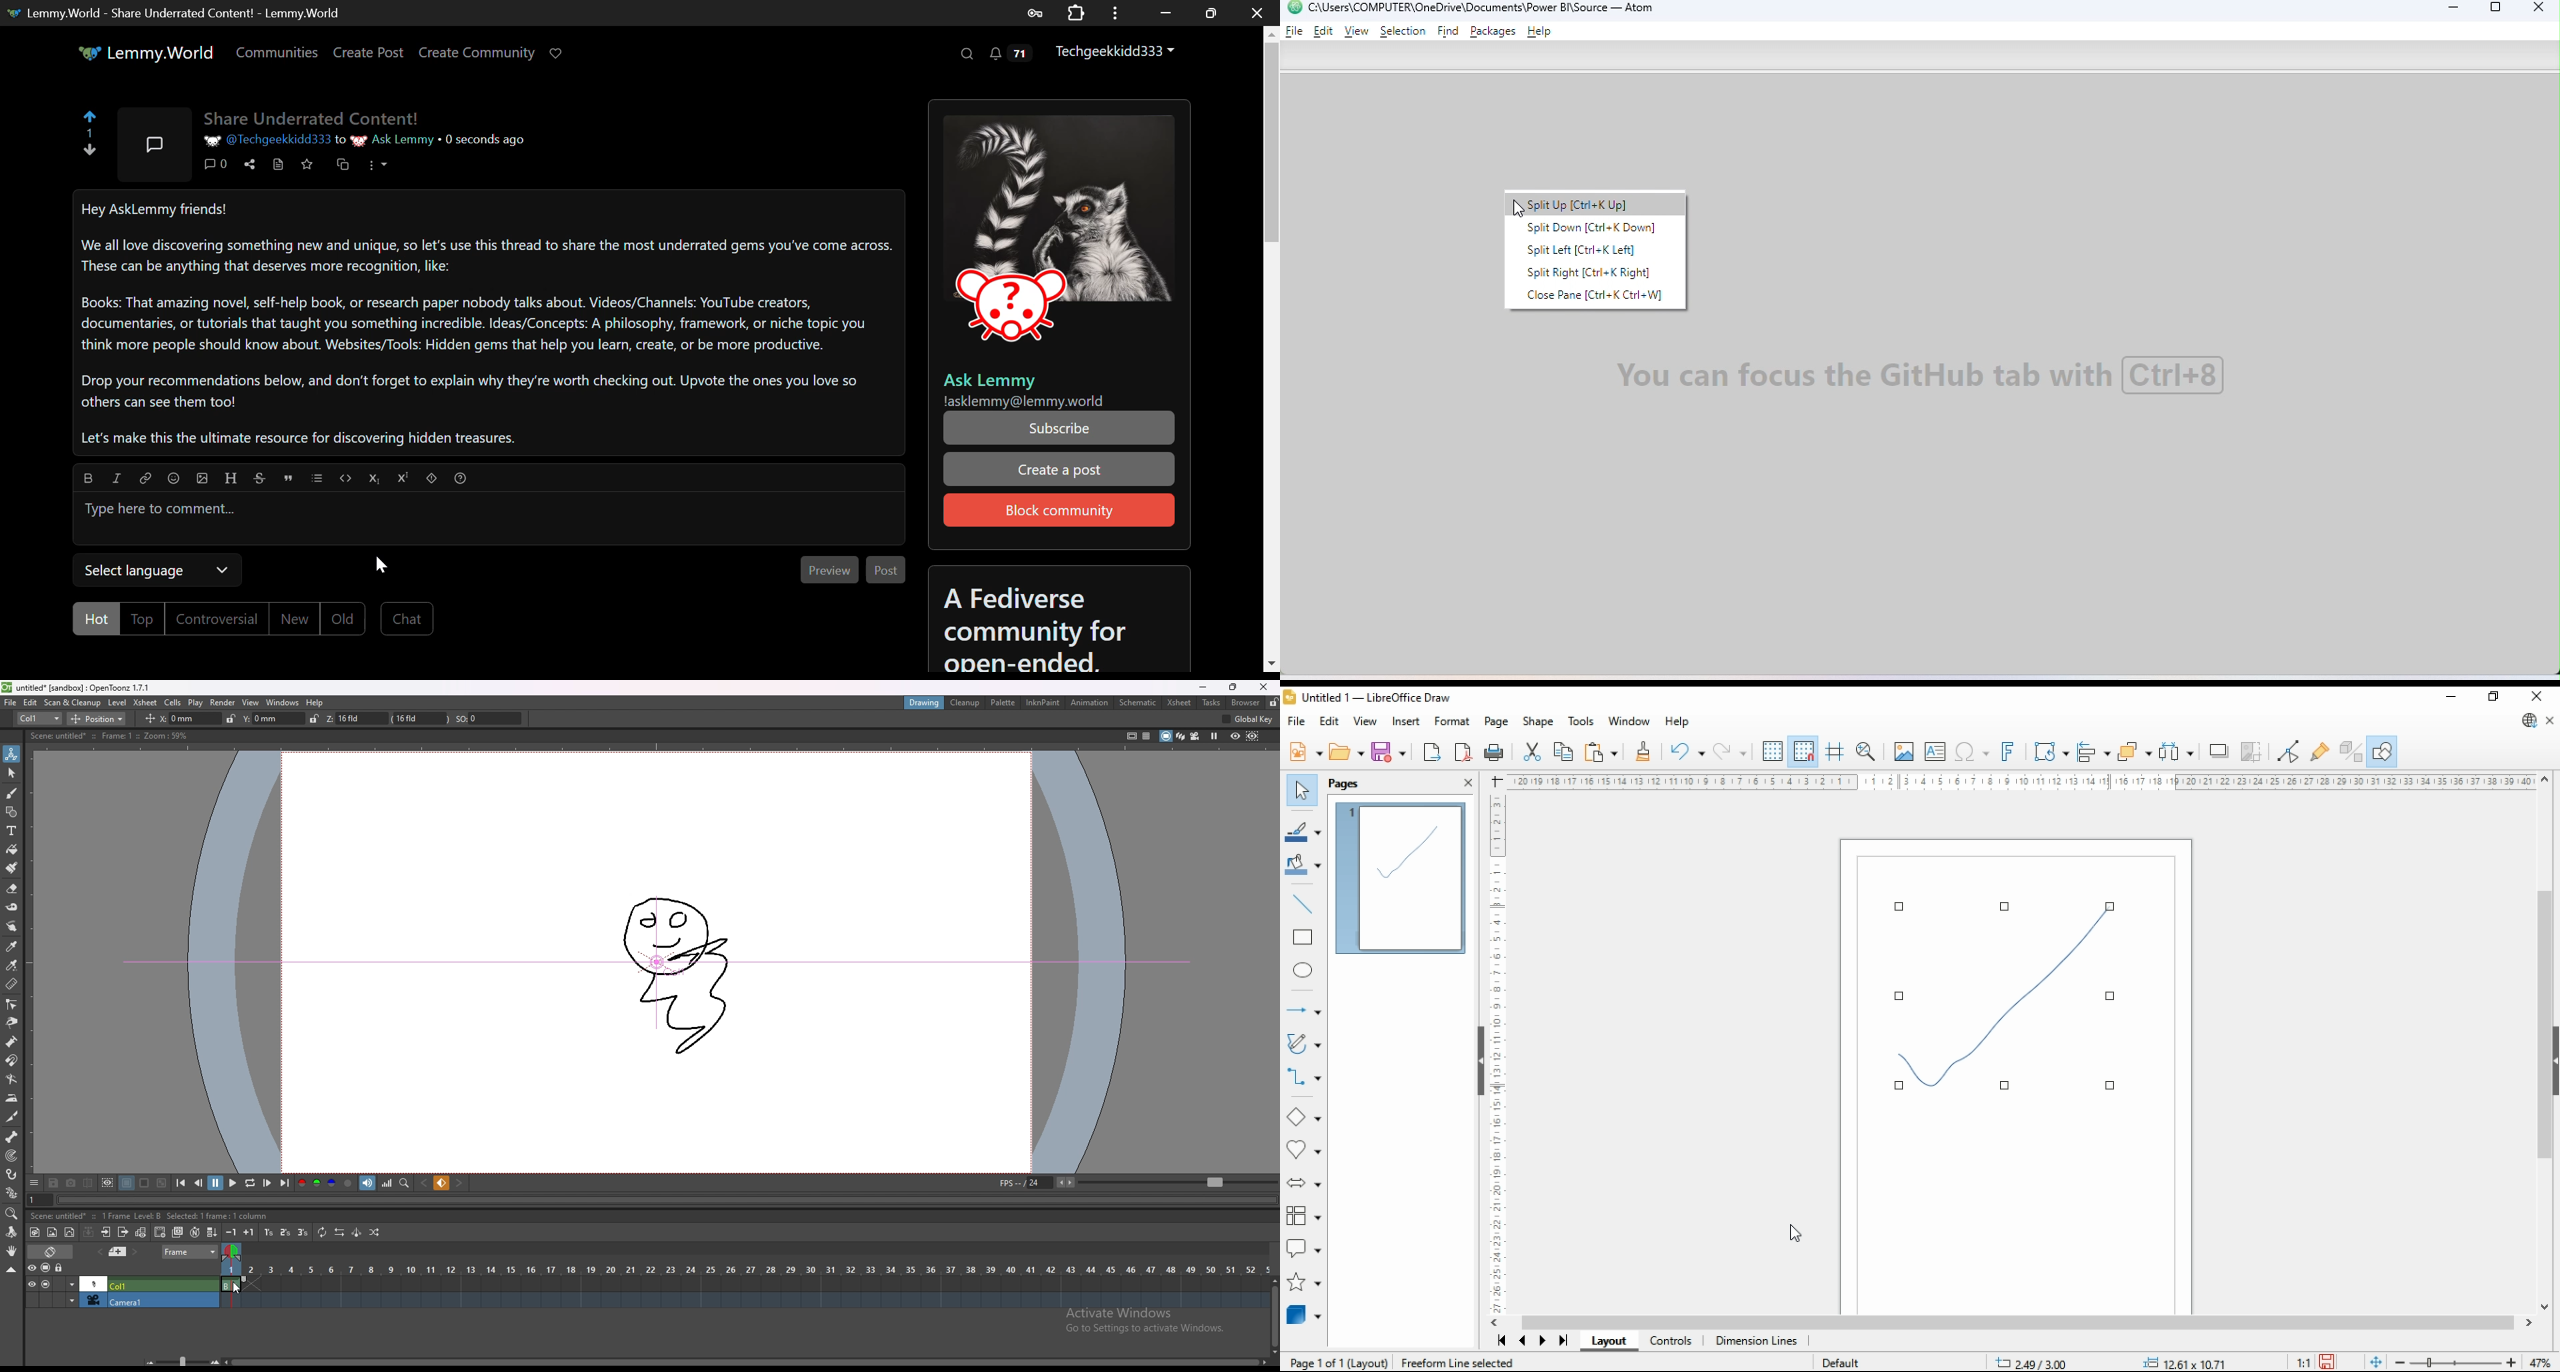 This screenshot has height=1372, width=2576. I want to click on ruler, so click(1490, 1055).